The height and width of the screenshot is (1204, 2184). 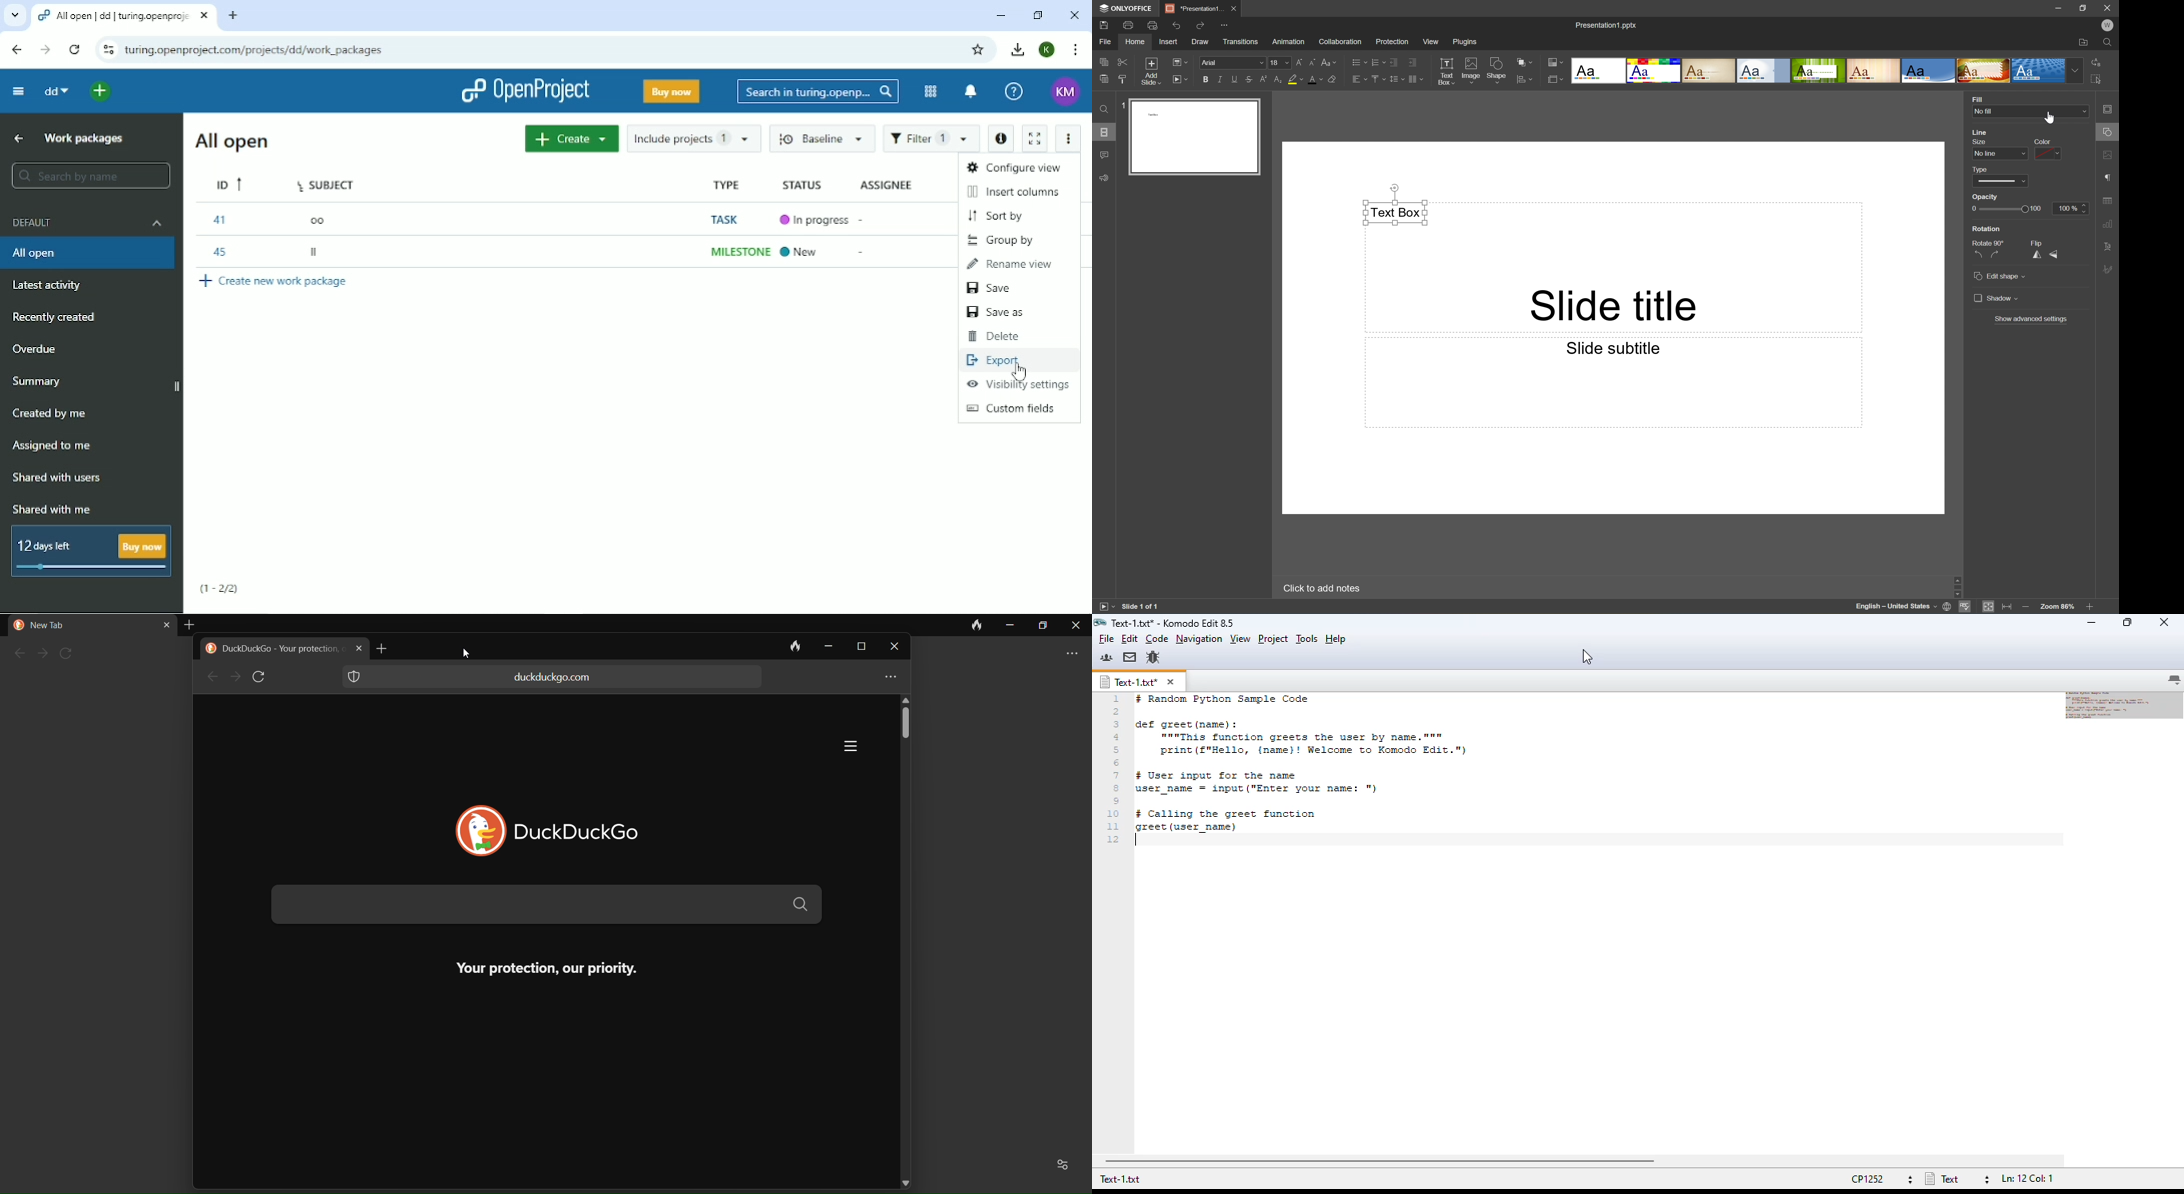 What do you see at coordinates (1129, 24) in the screenshot?
I see `Print file` at bounding box center [1129, 24].